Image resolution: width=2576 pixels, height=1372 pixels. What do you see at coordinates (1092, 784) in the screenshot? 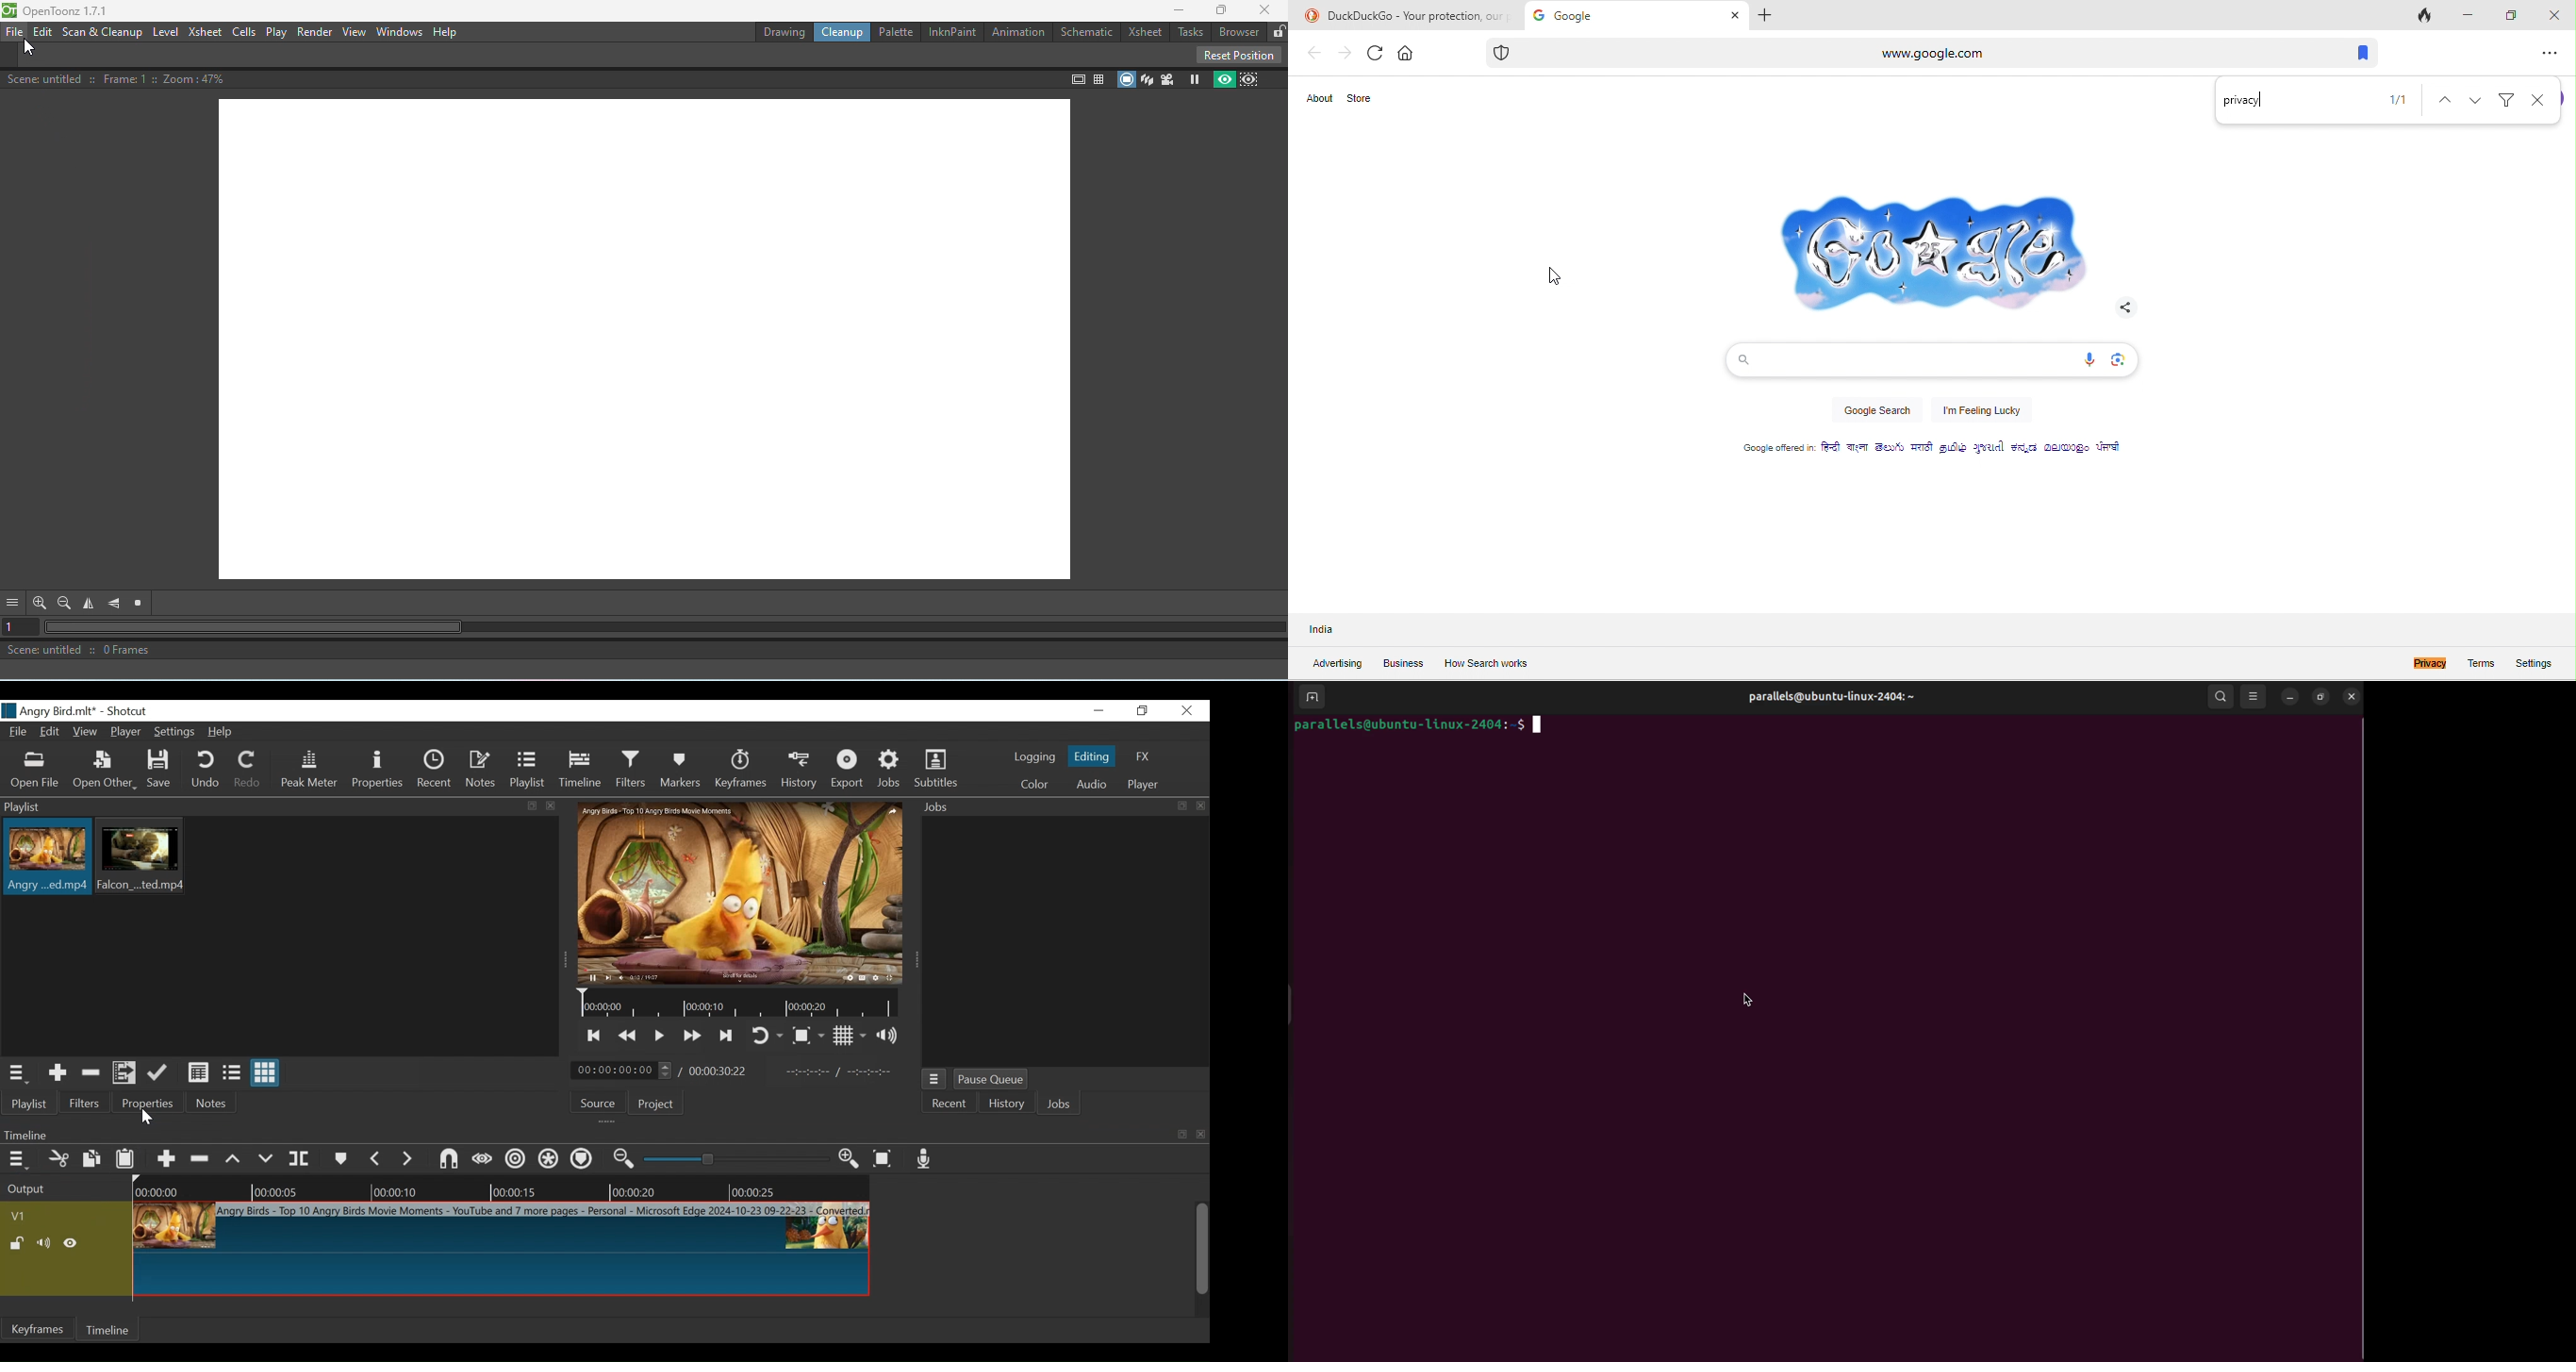
I see `Audio` at bounding box center [1092, 784].